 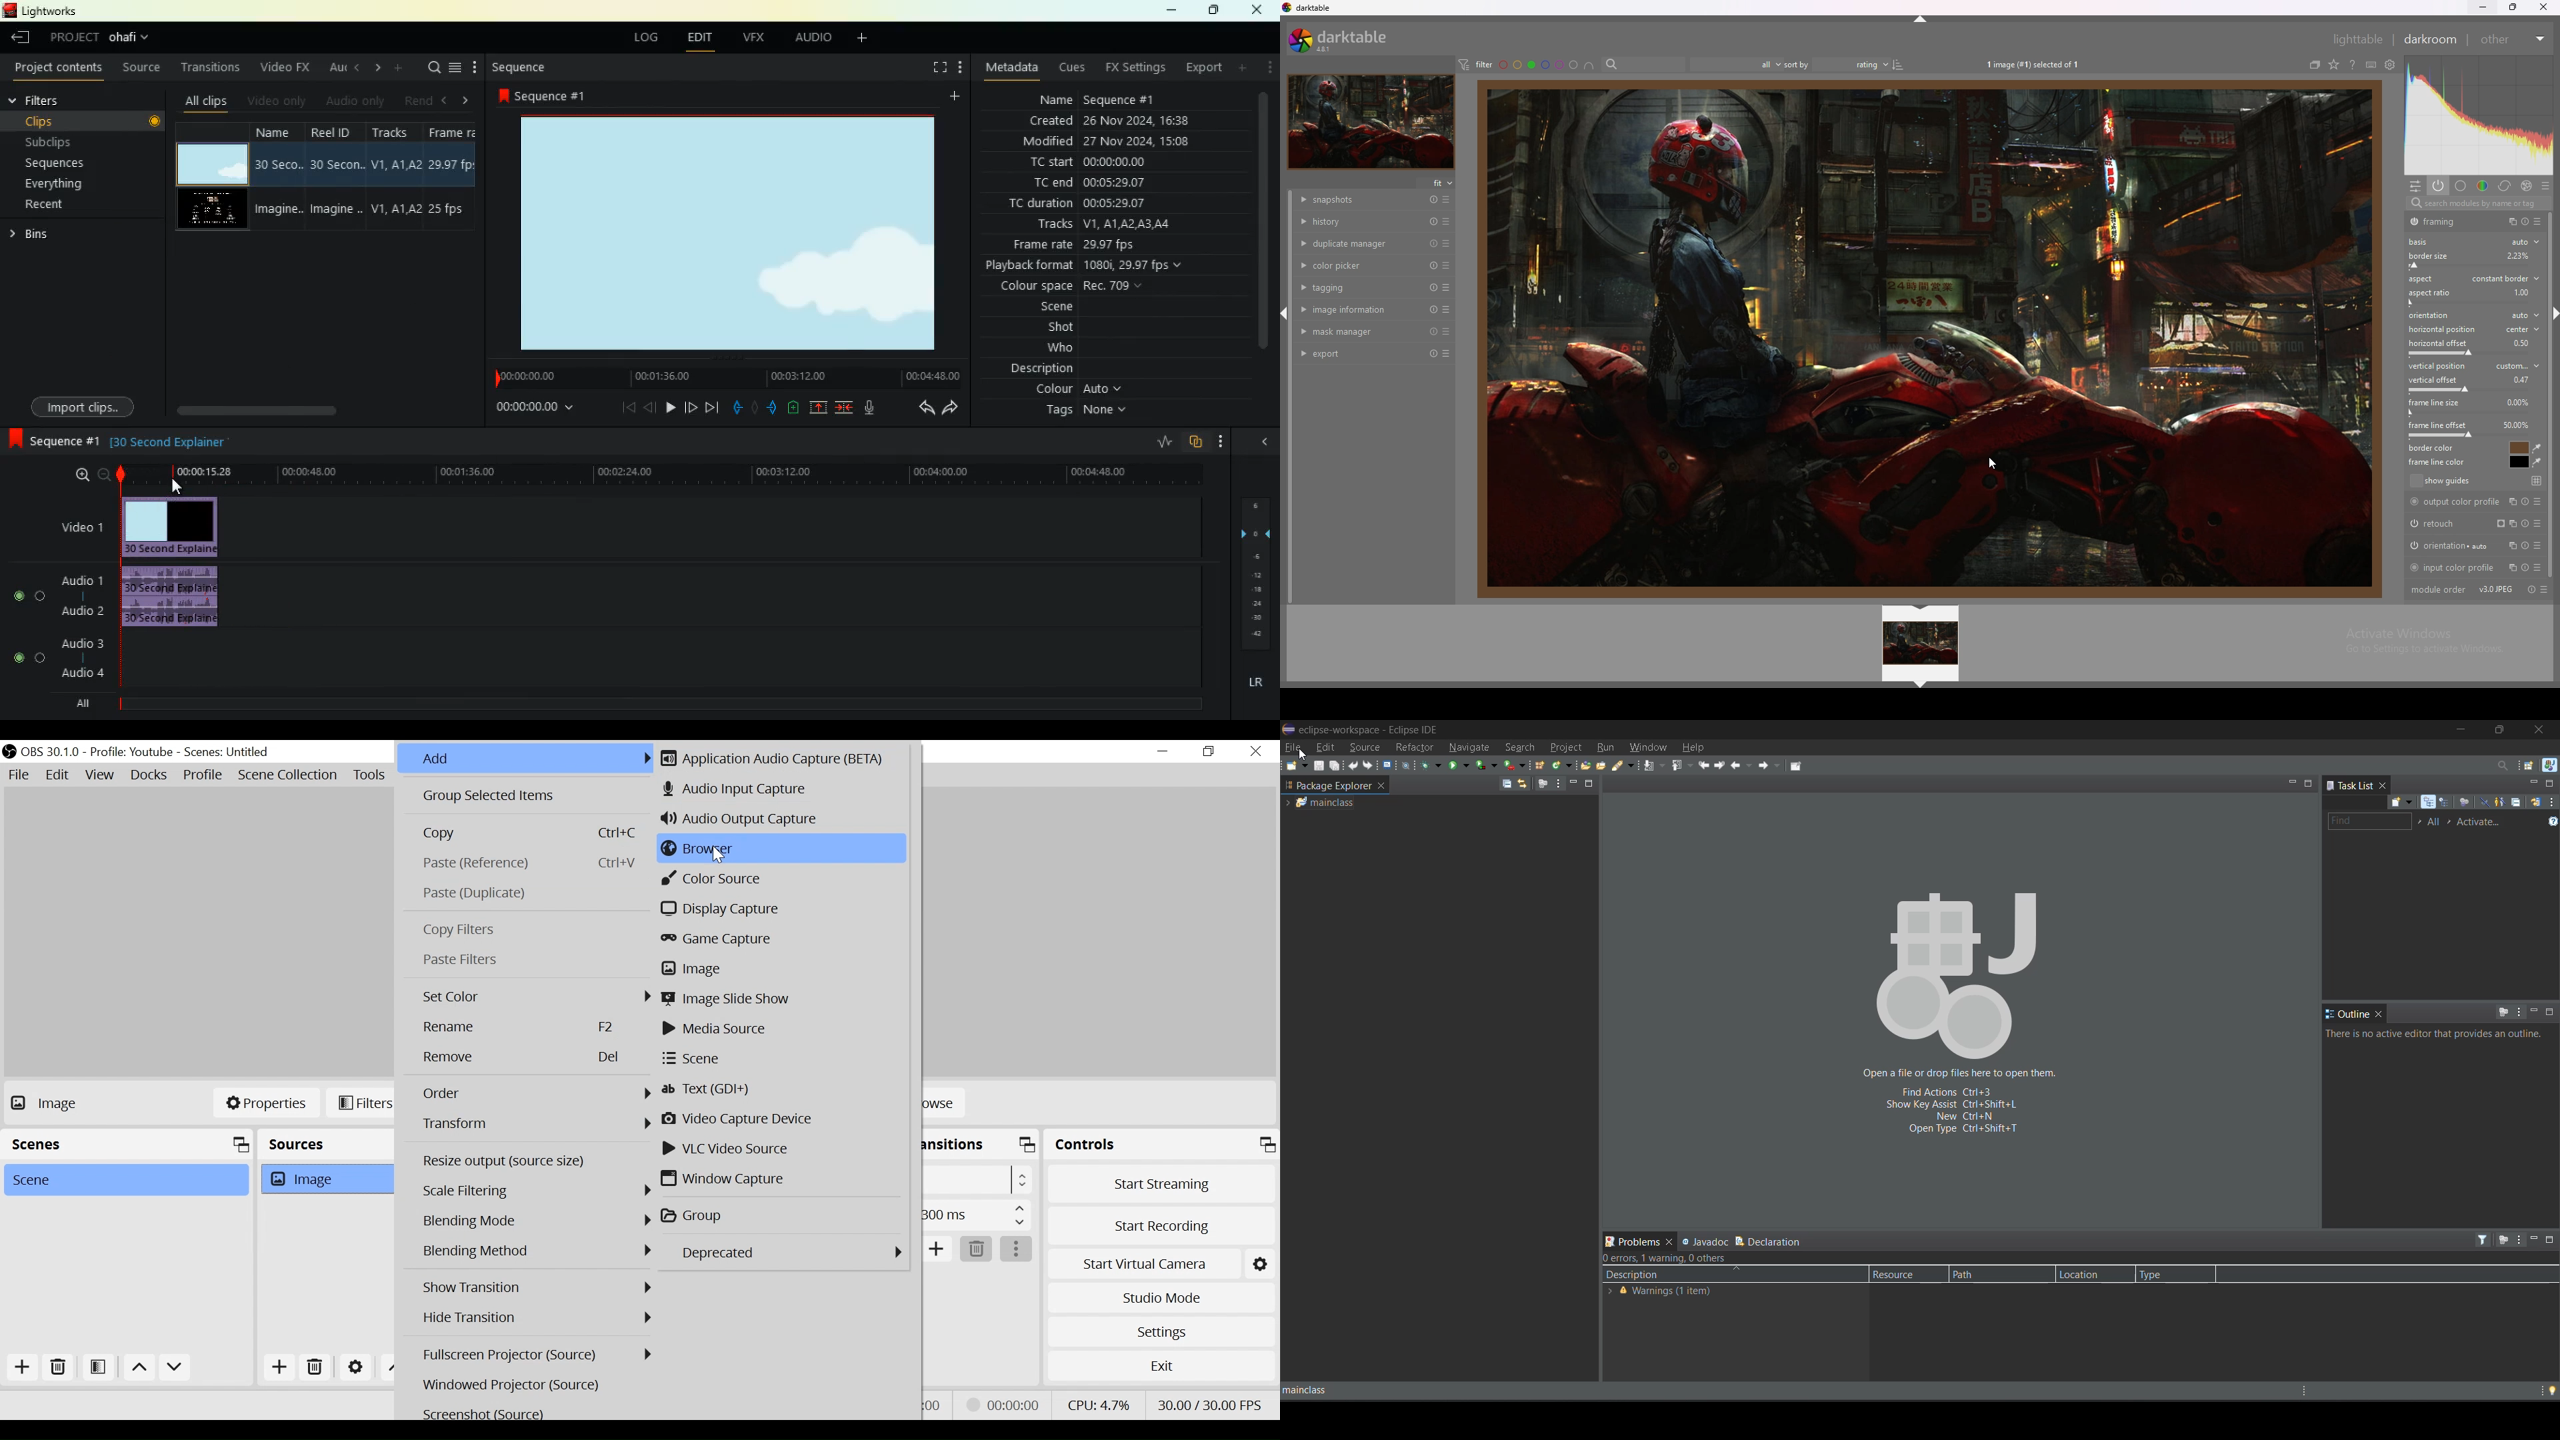 What do you see at coordinates (1293, 747) in the screenshot?
I see `file` at bounding box center [1293, 747].